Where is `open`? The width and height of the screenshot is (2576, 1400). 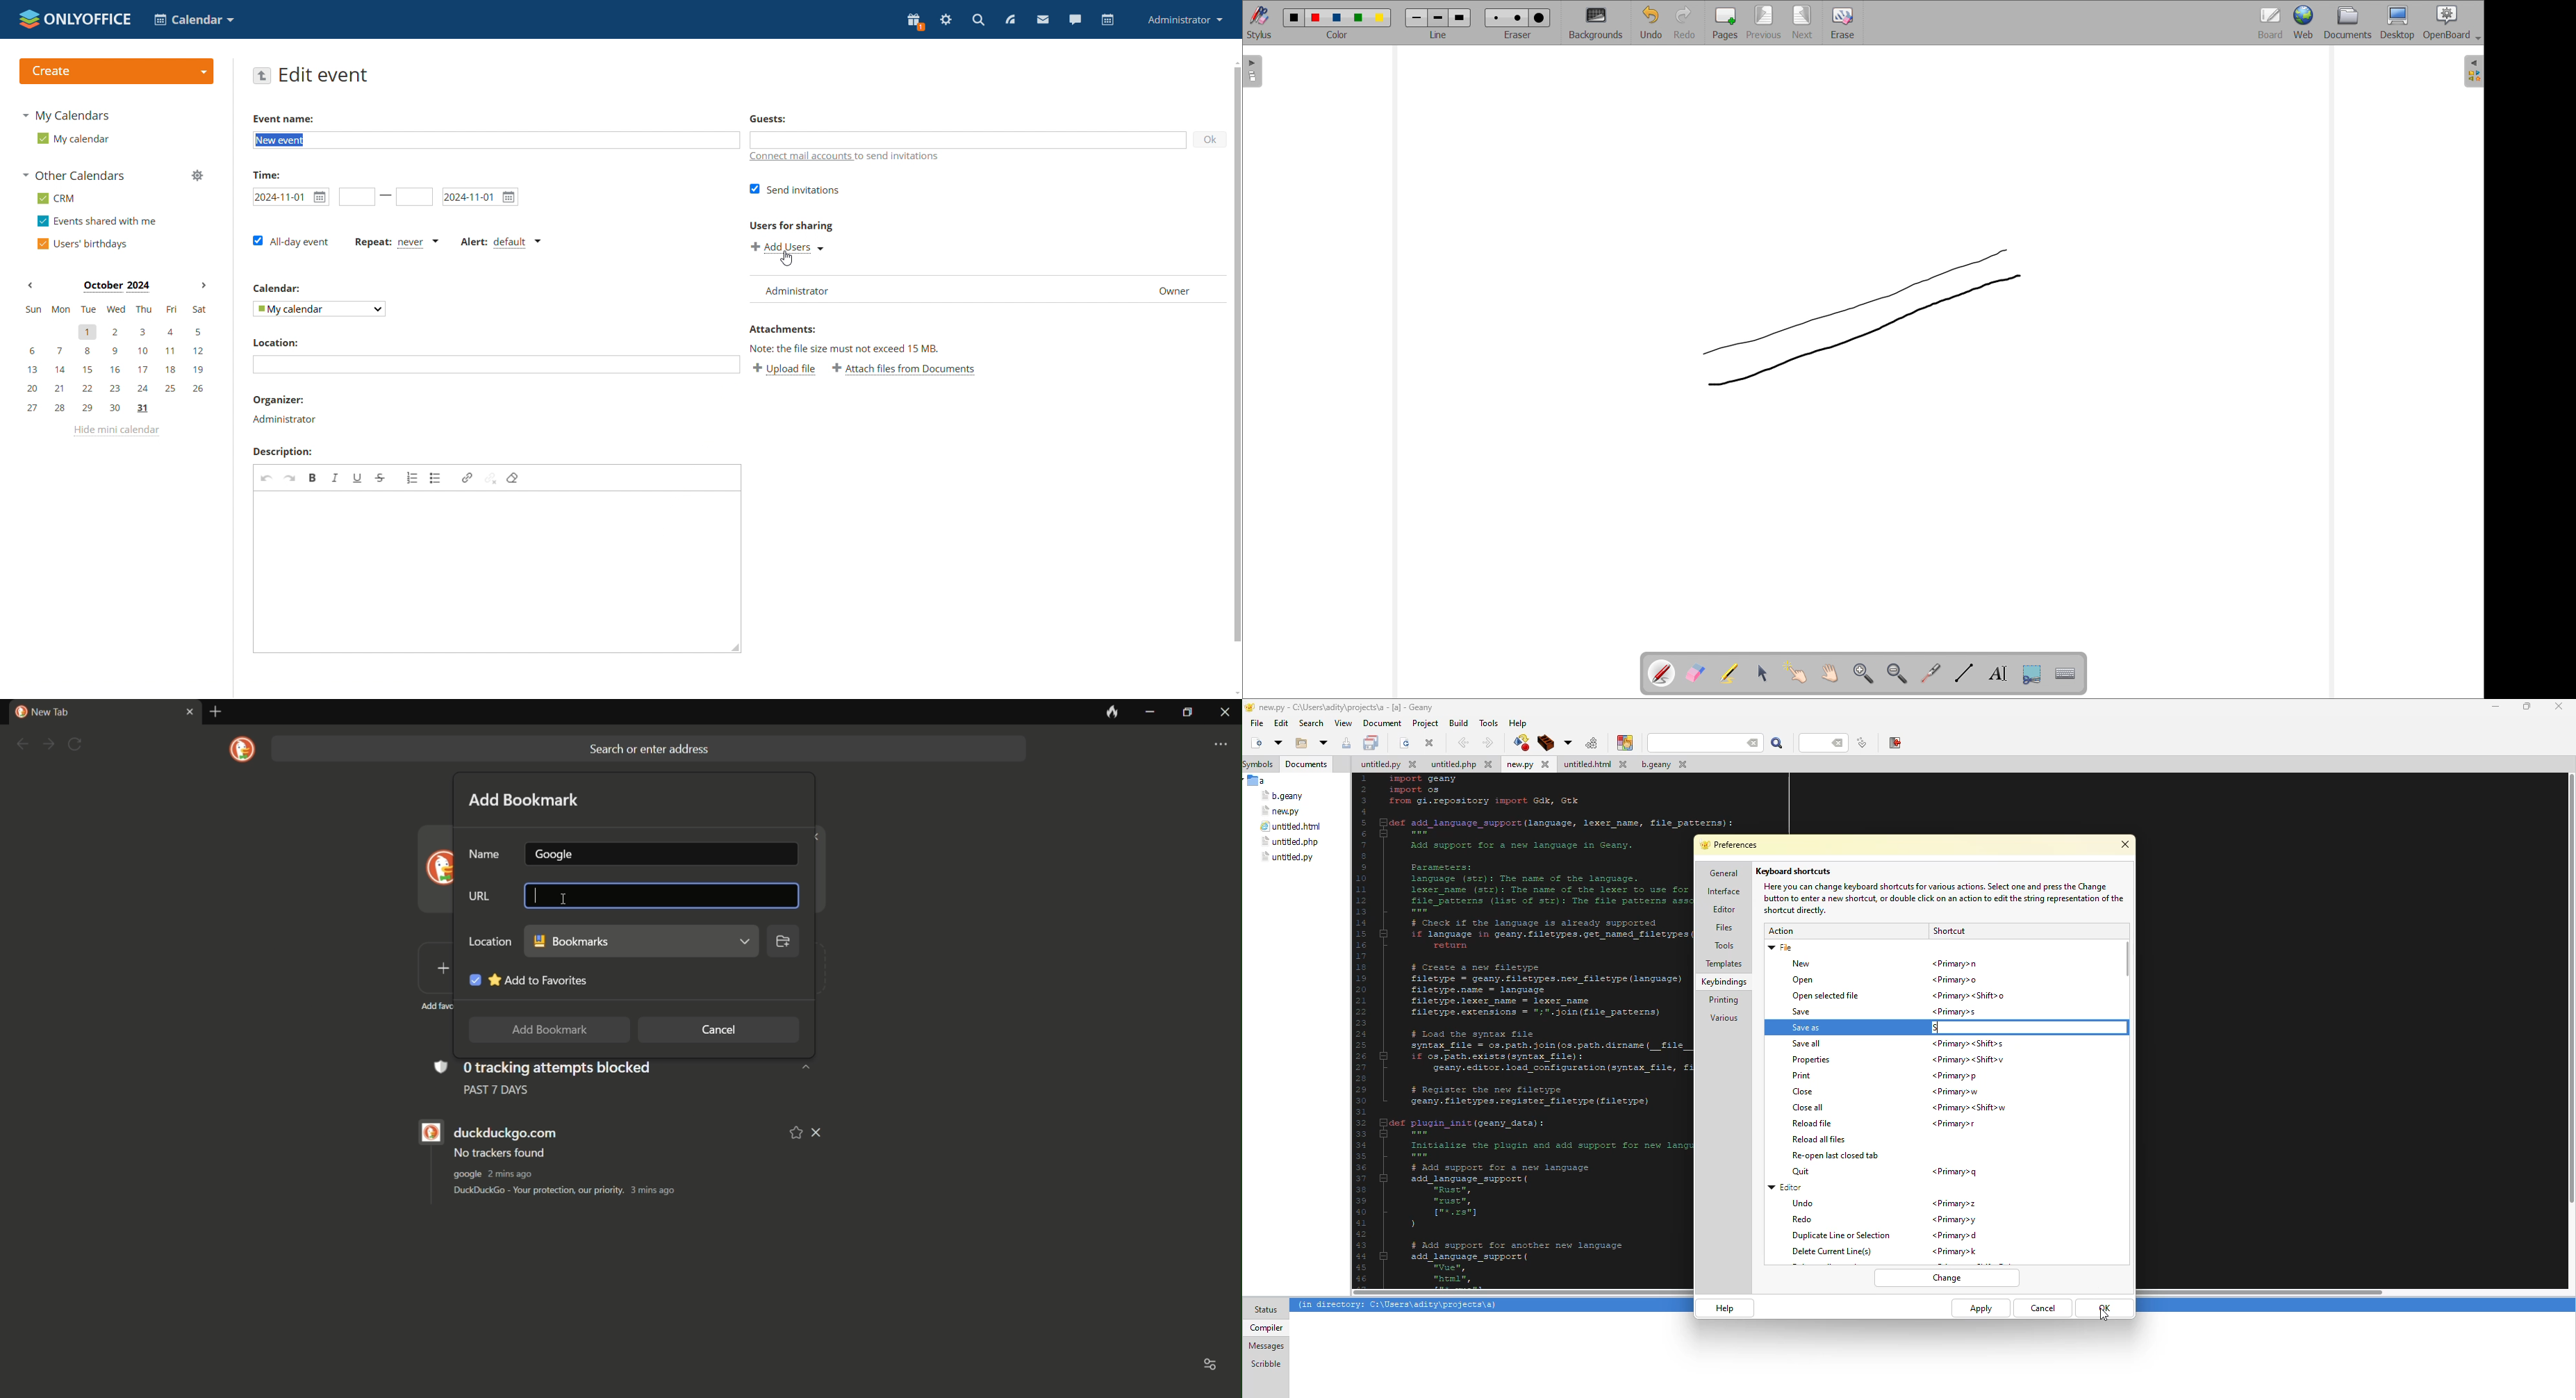
open is located at coordinates (1803, 979).